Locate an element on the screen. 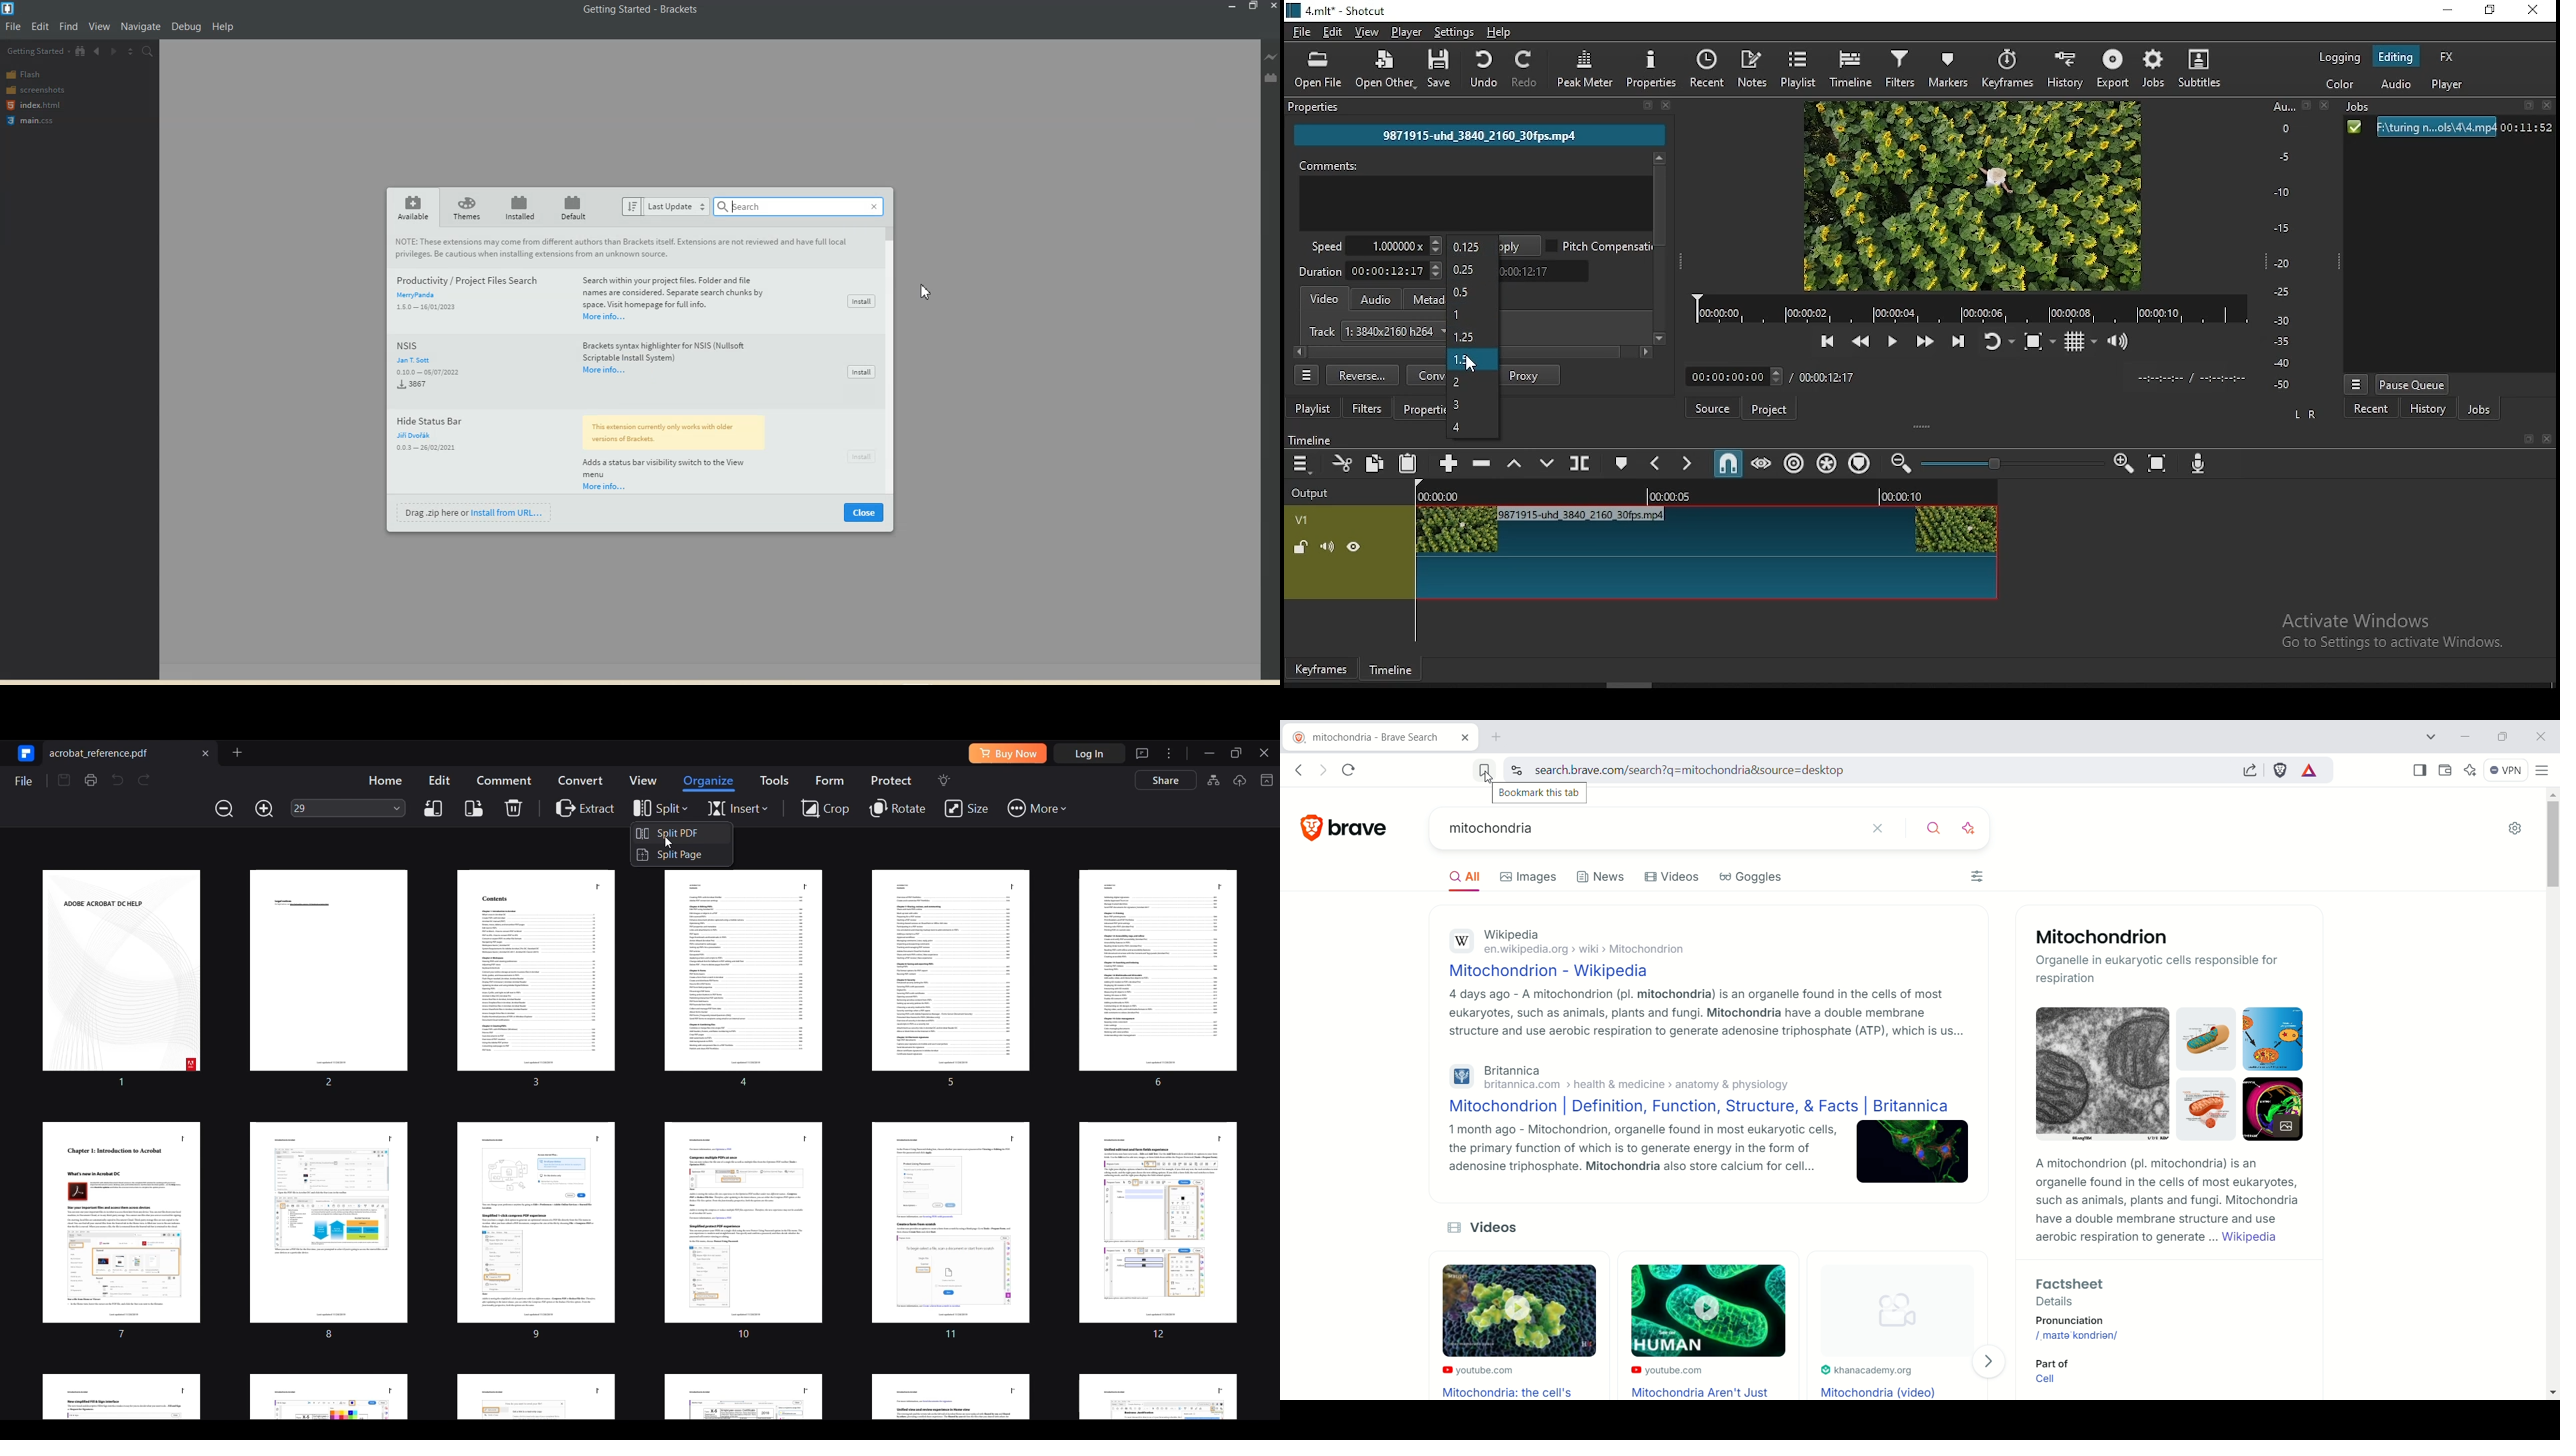  zoom timeline out is located at coordinates (1904, 463).